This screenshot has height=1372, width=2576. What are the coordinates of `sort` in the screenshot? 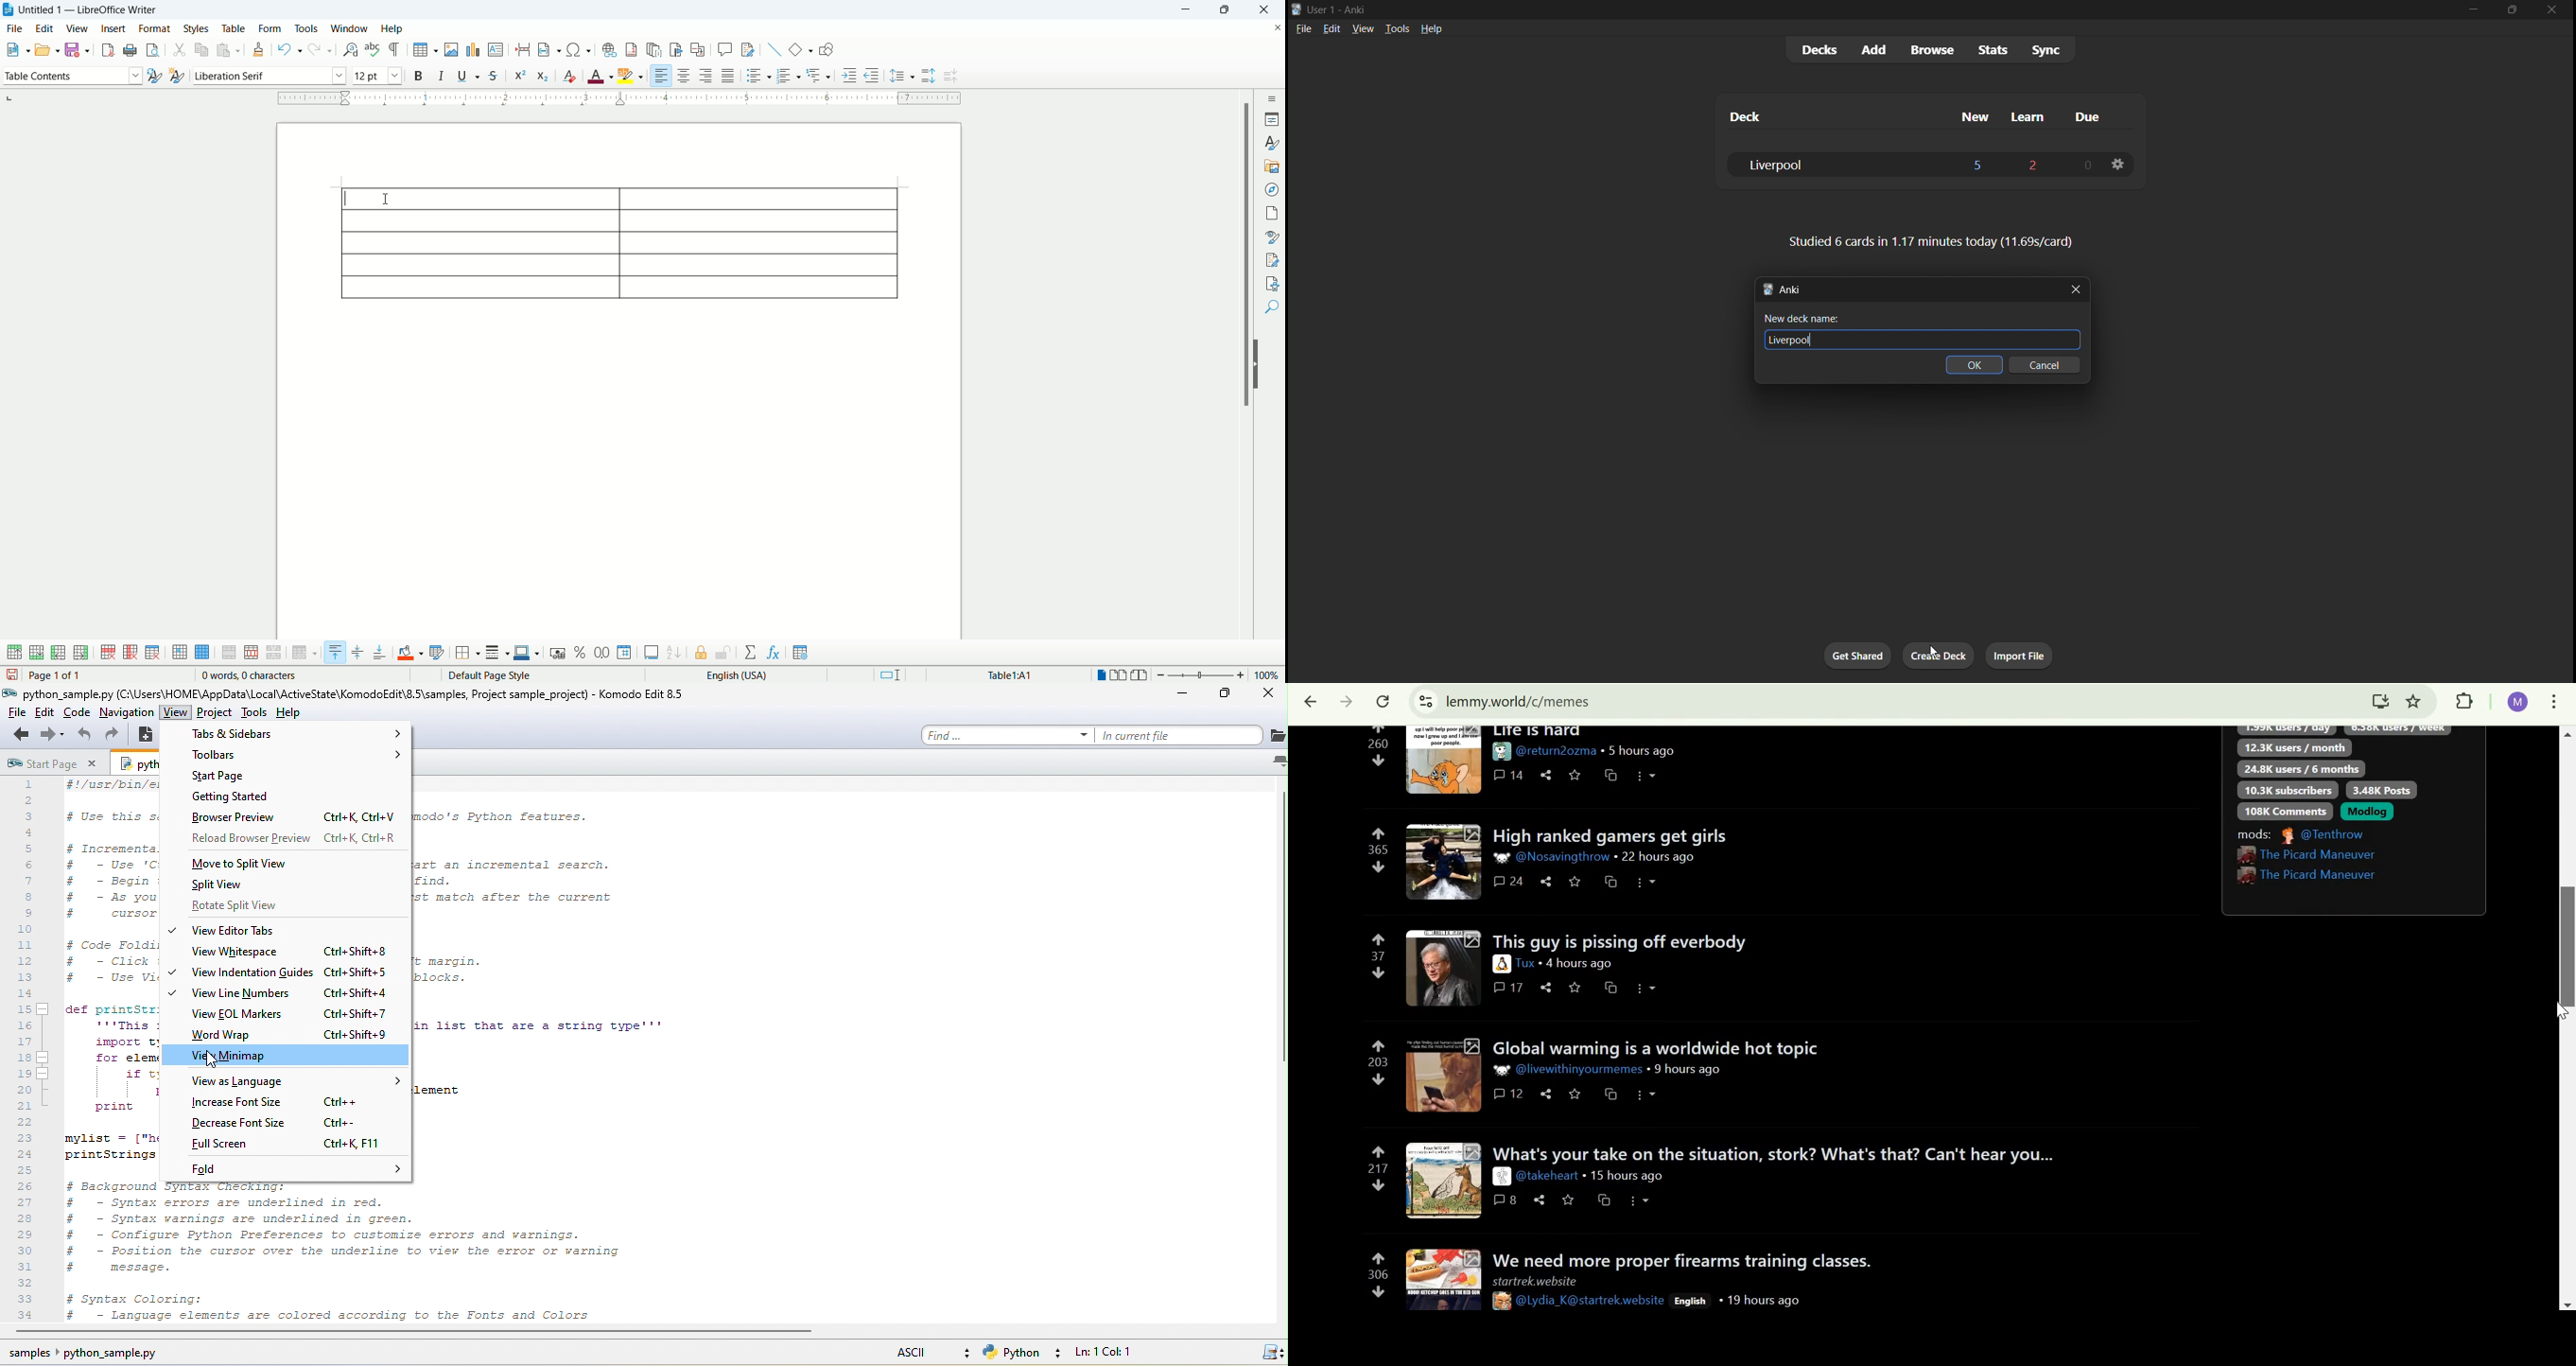 It's located at (674, 651).